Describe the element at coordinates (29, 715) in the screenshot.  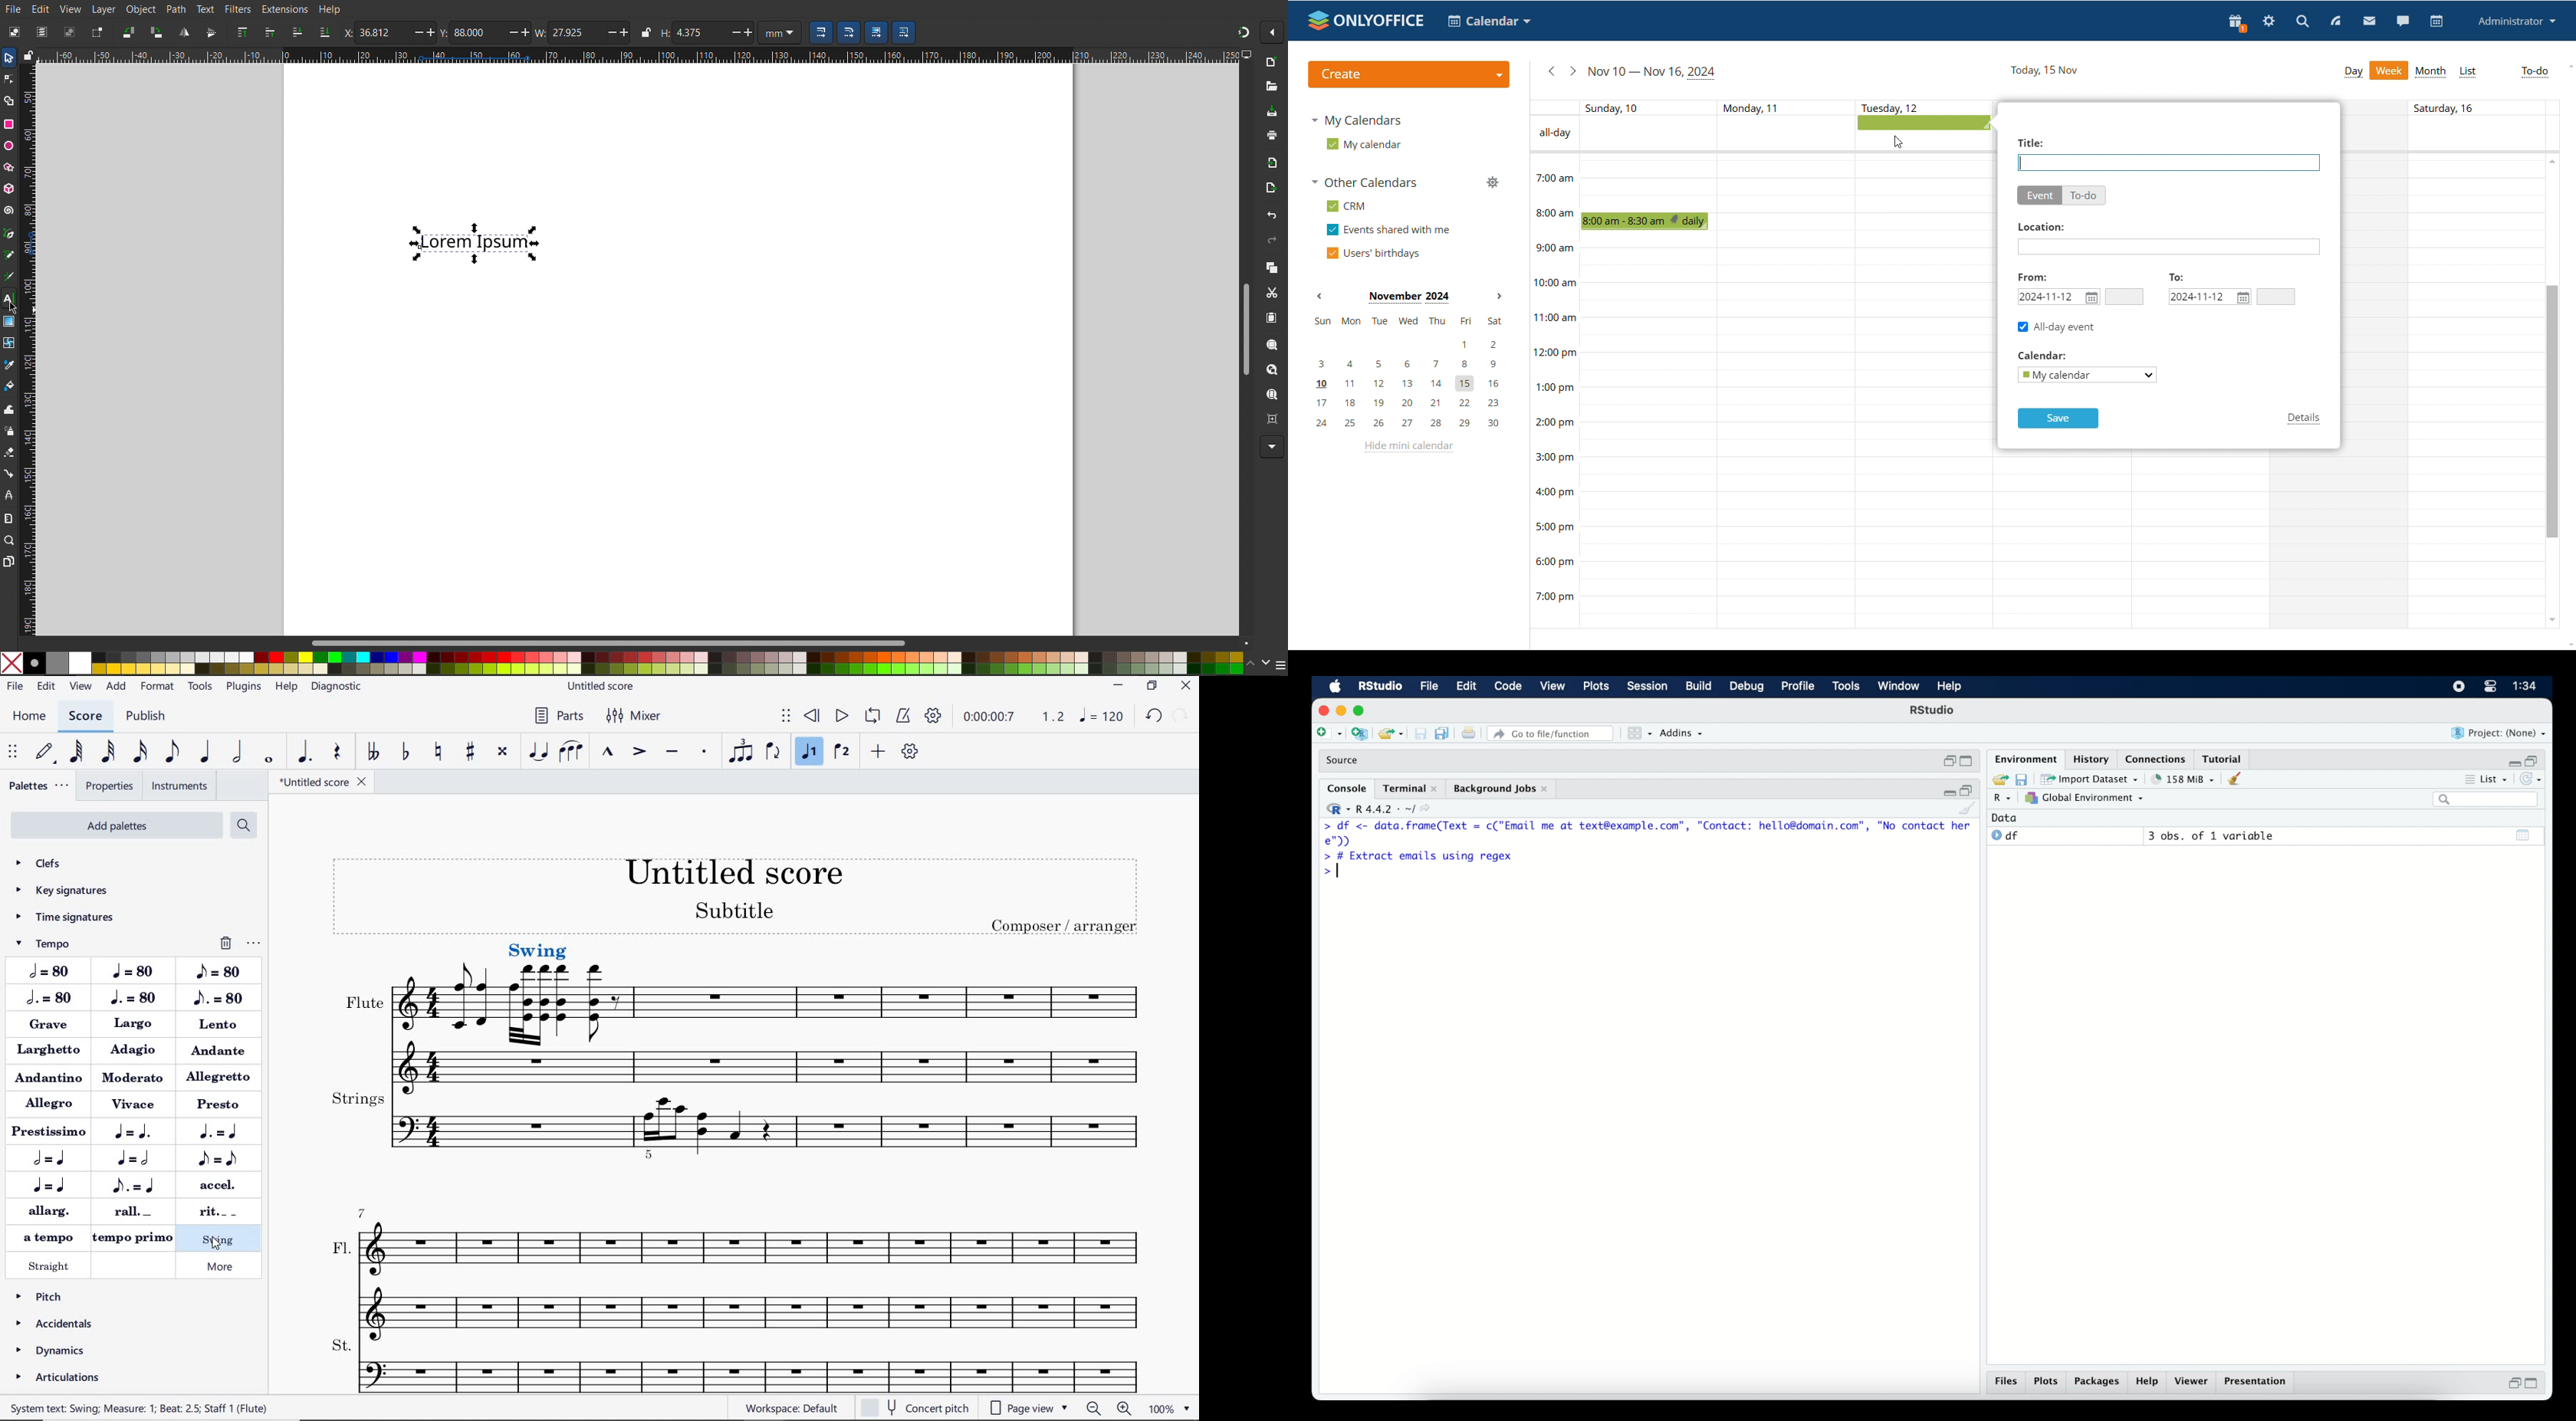
I see `home` at that location.